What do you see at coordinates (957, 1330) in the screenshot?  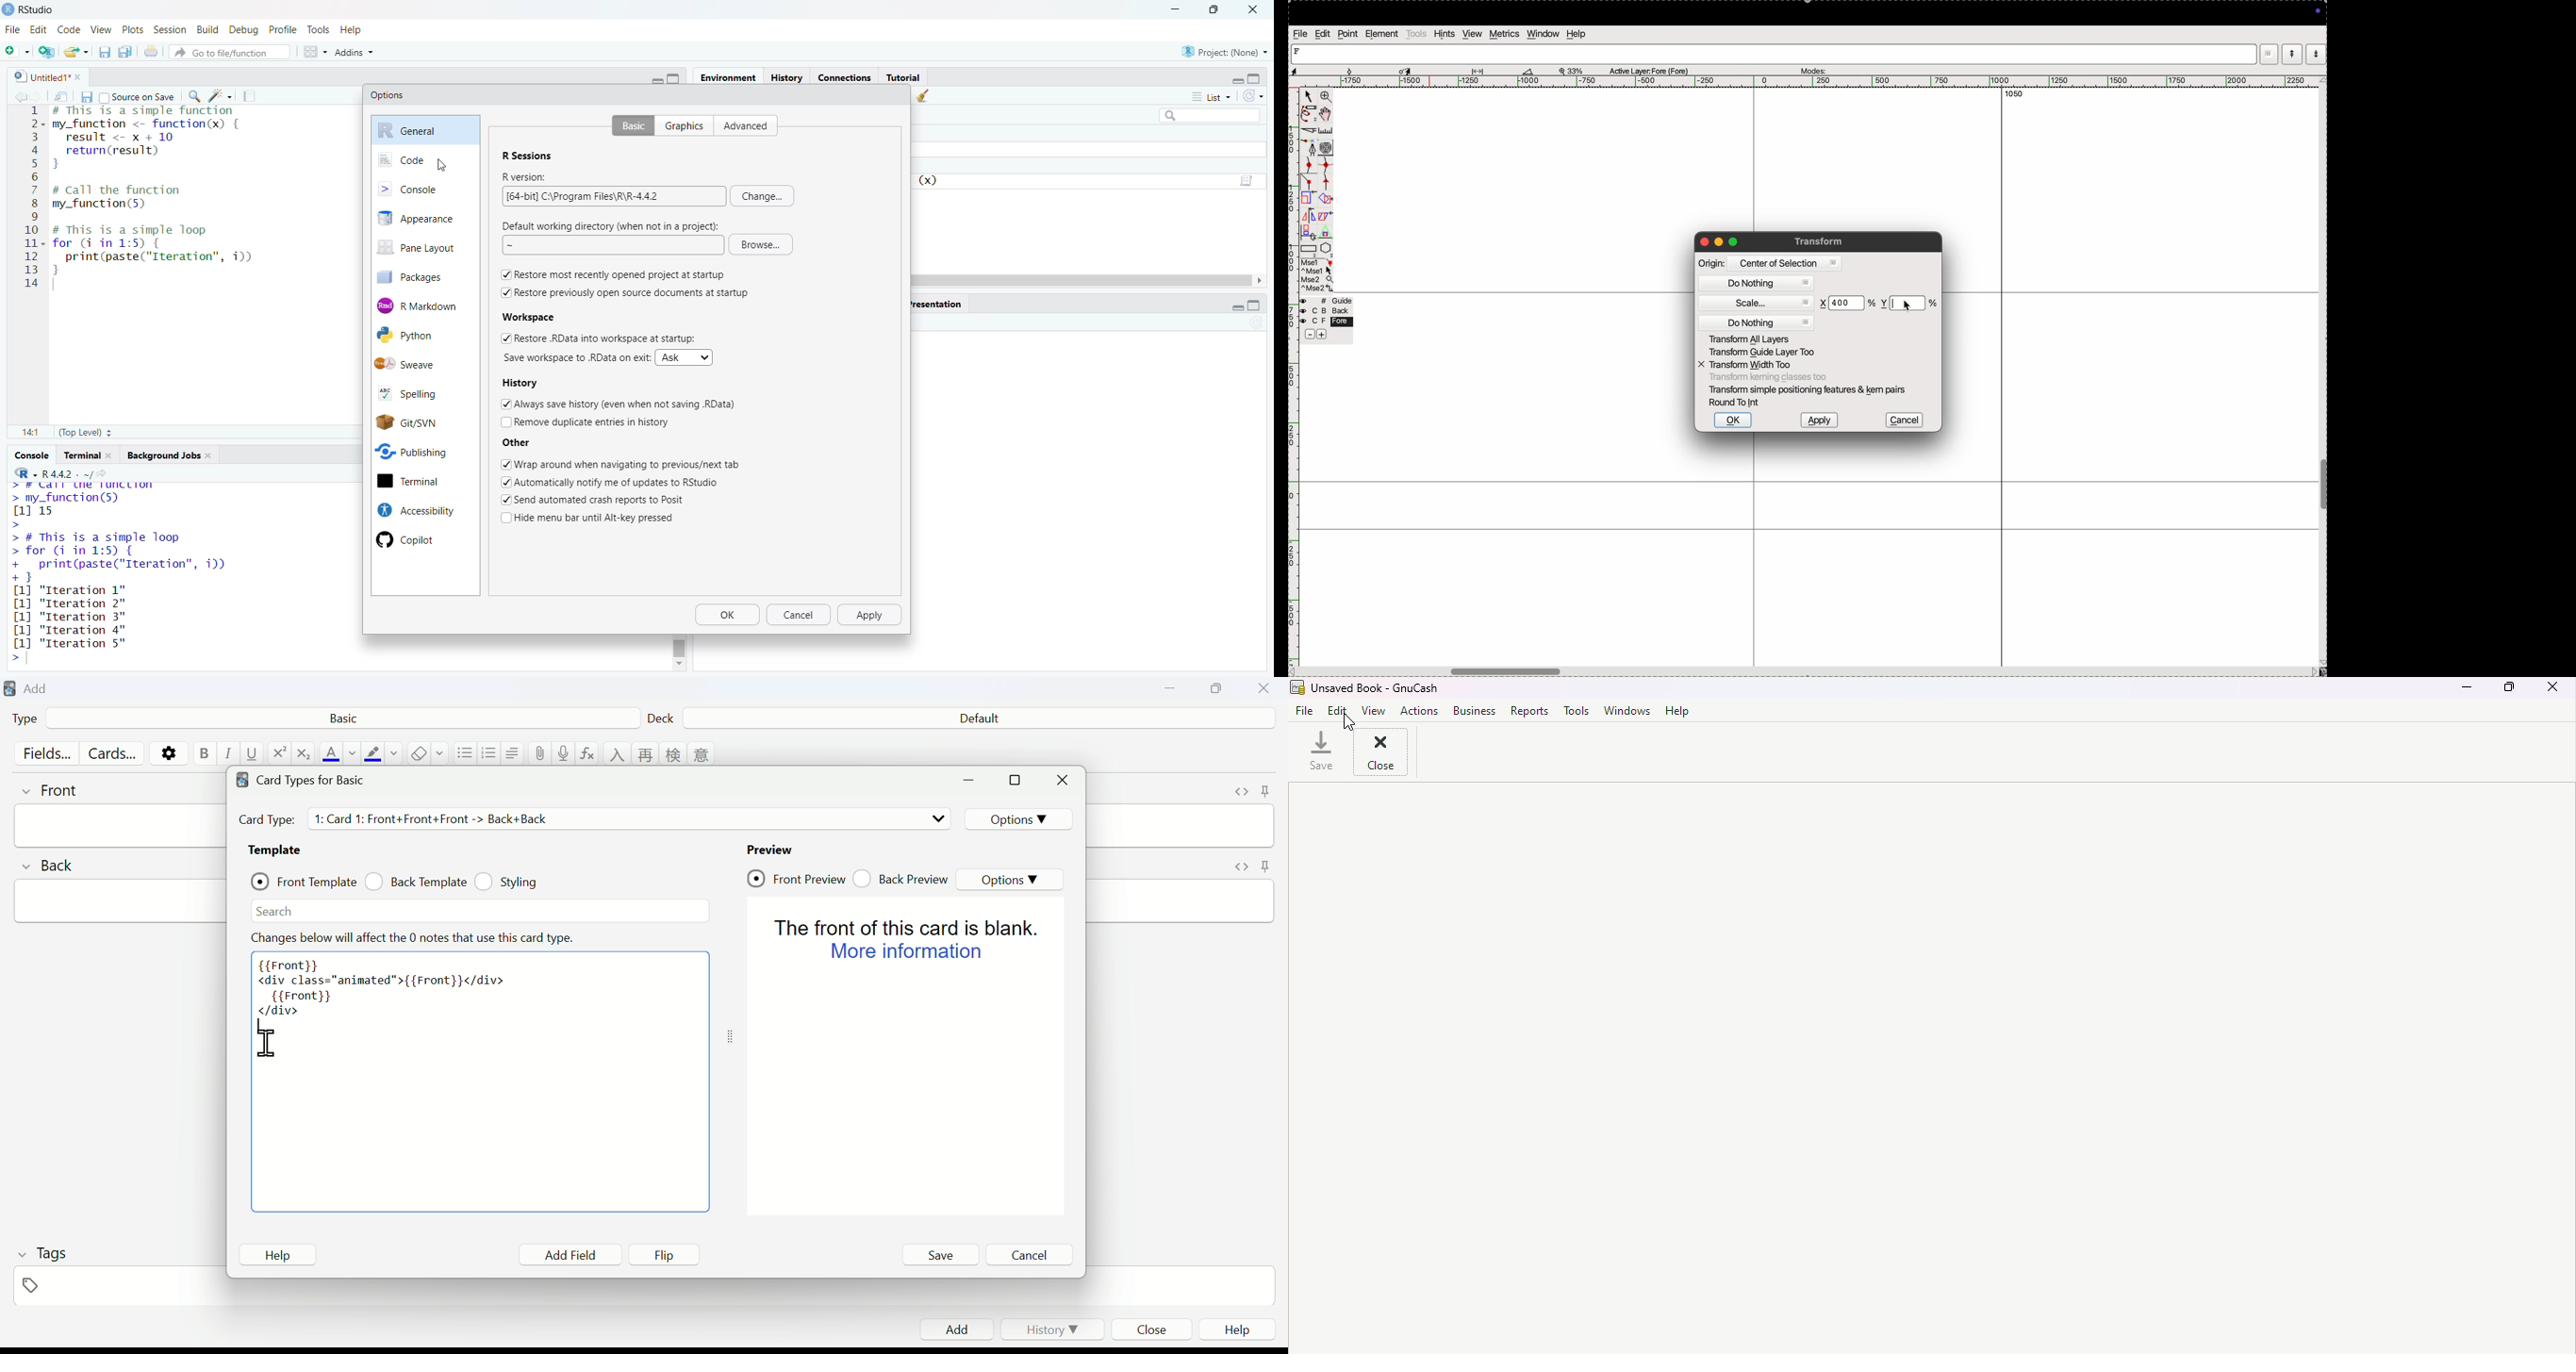 I see `Add` at bounding box center [957, 1330].